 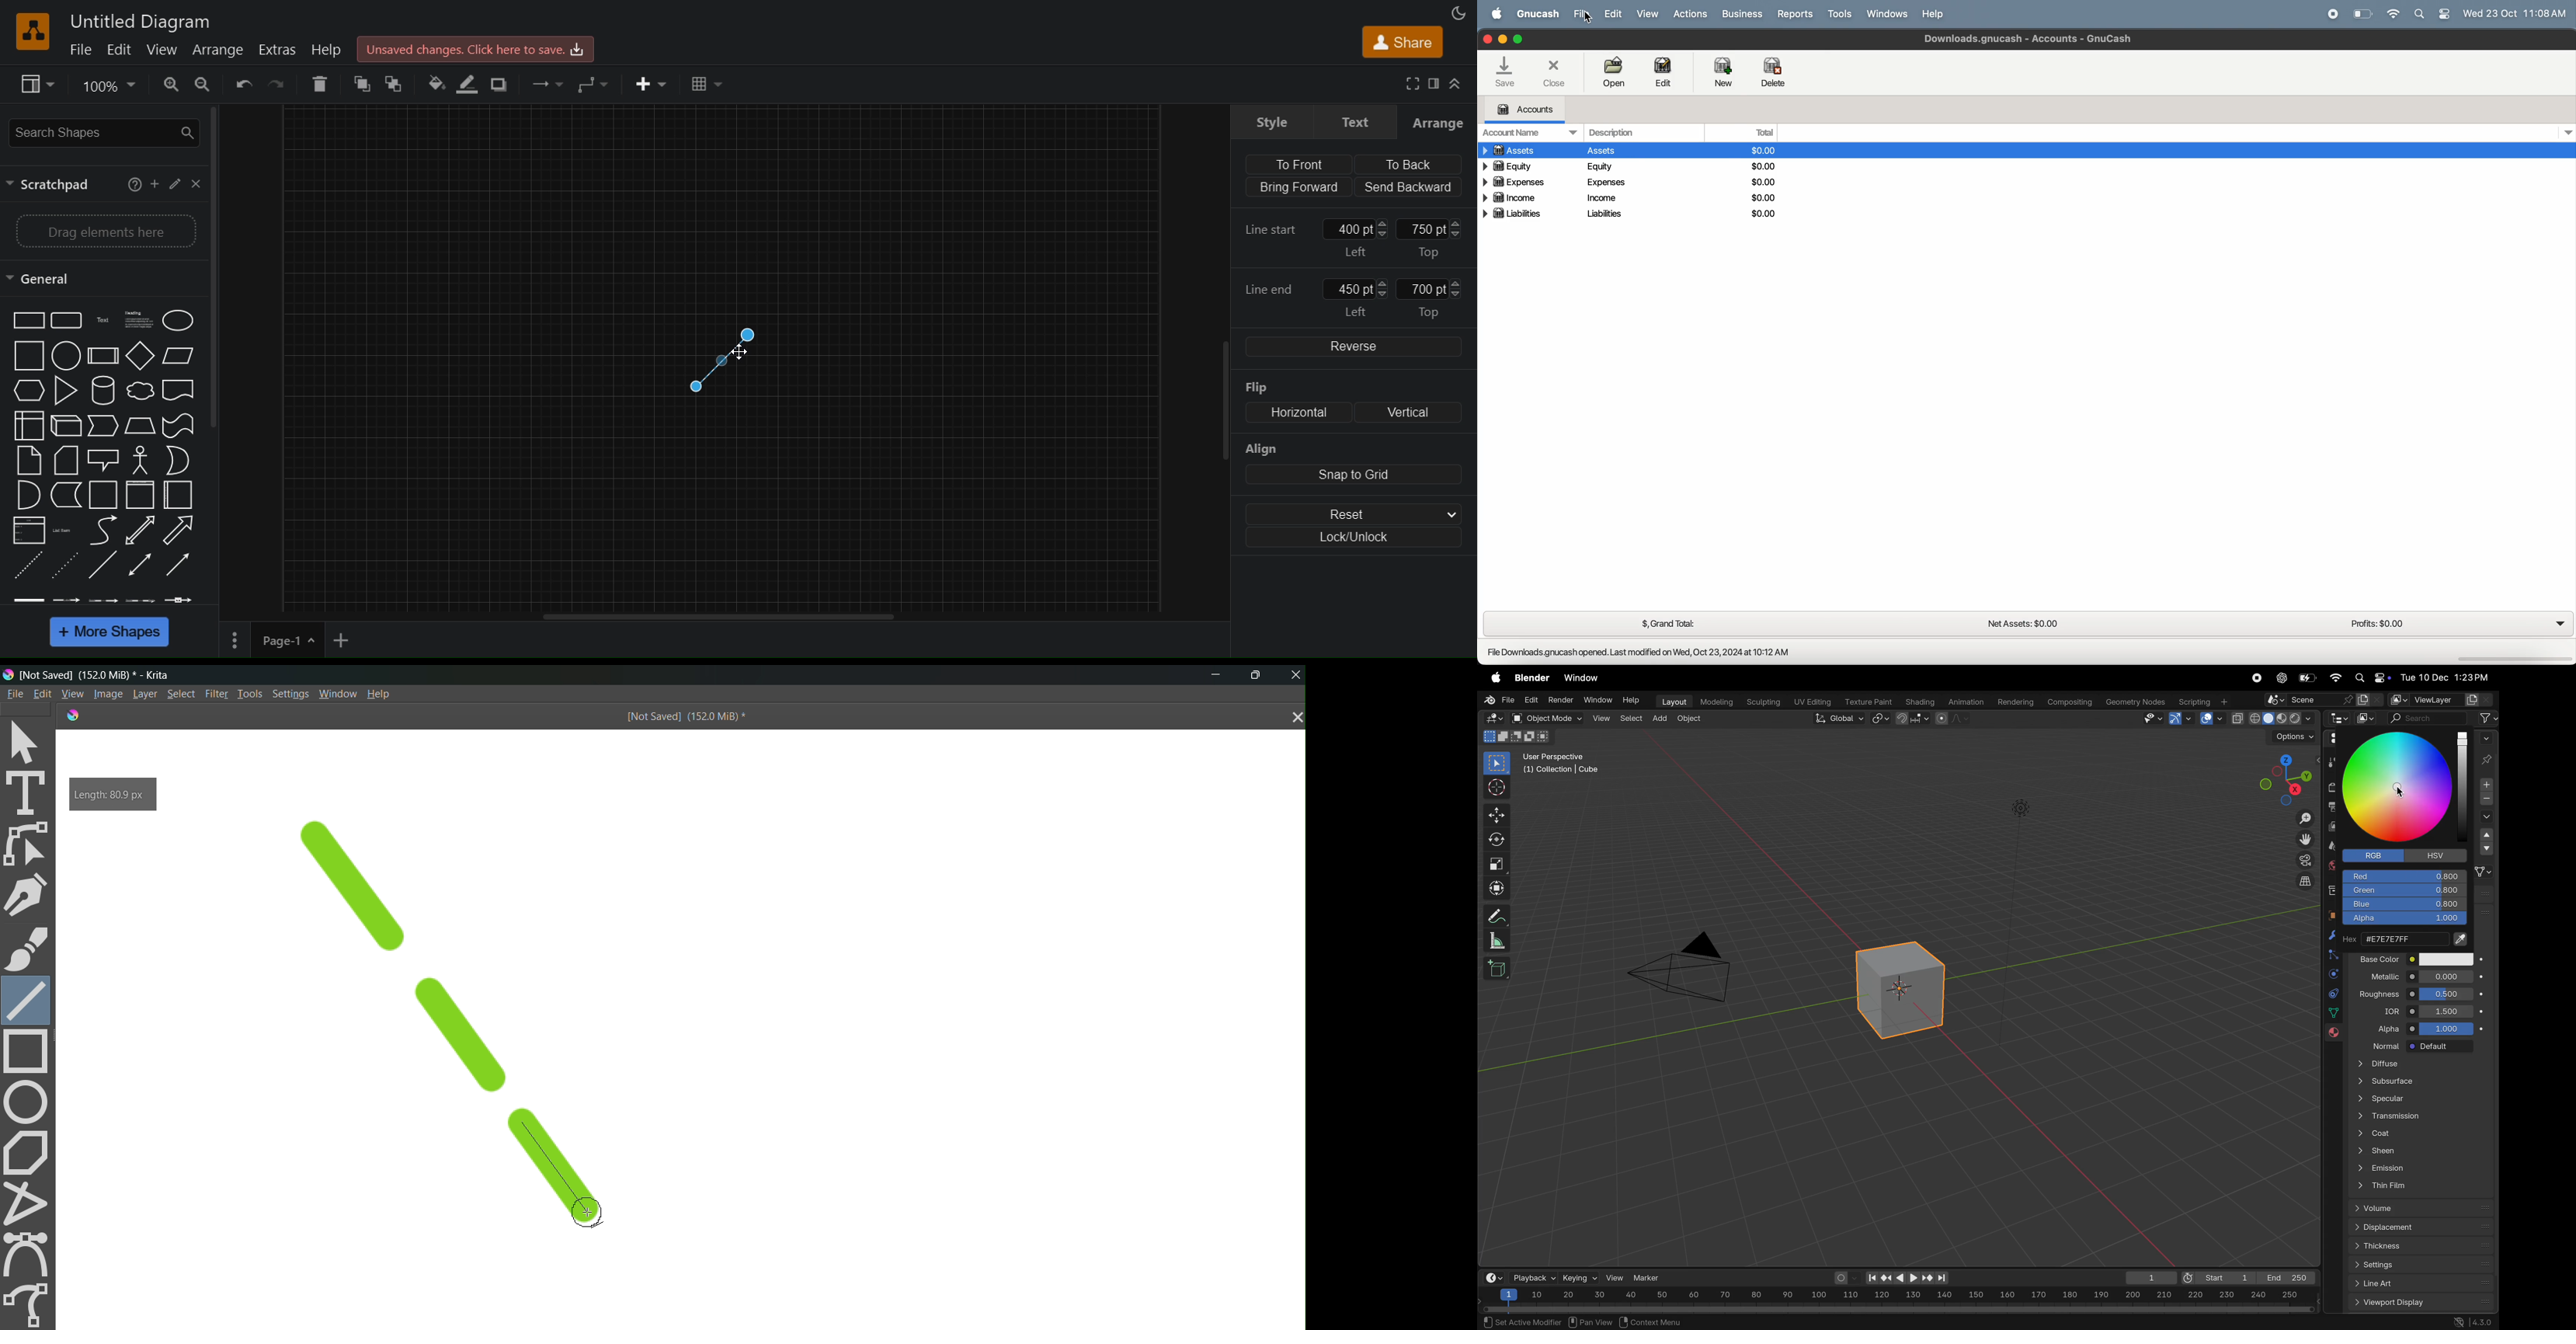 What do you see at coordinates (1557, 73) in the screenshot?
I see `close` at bounding box center [1557, 73].